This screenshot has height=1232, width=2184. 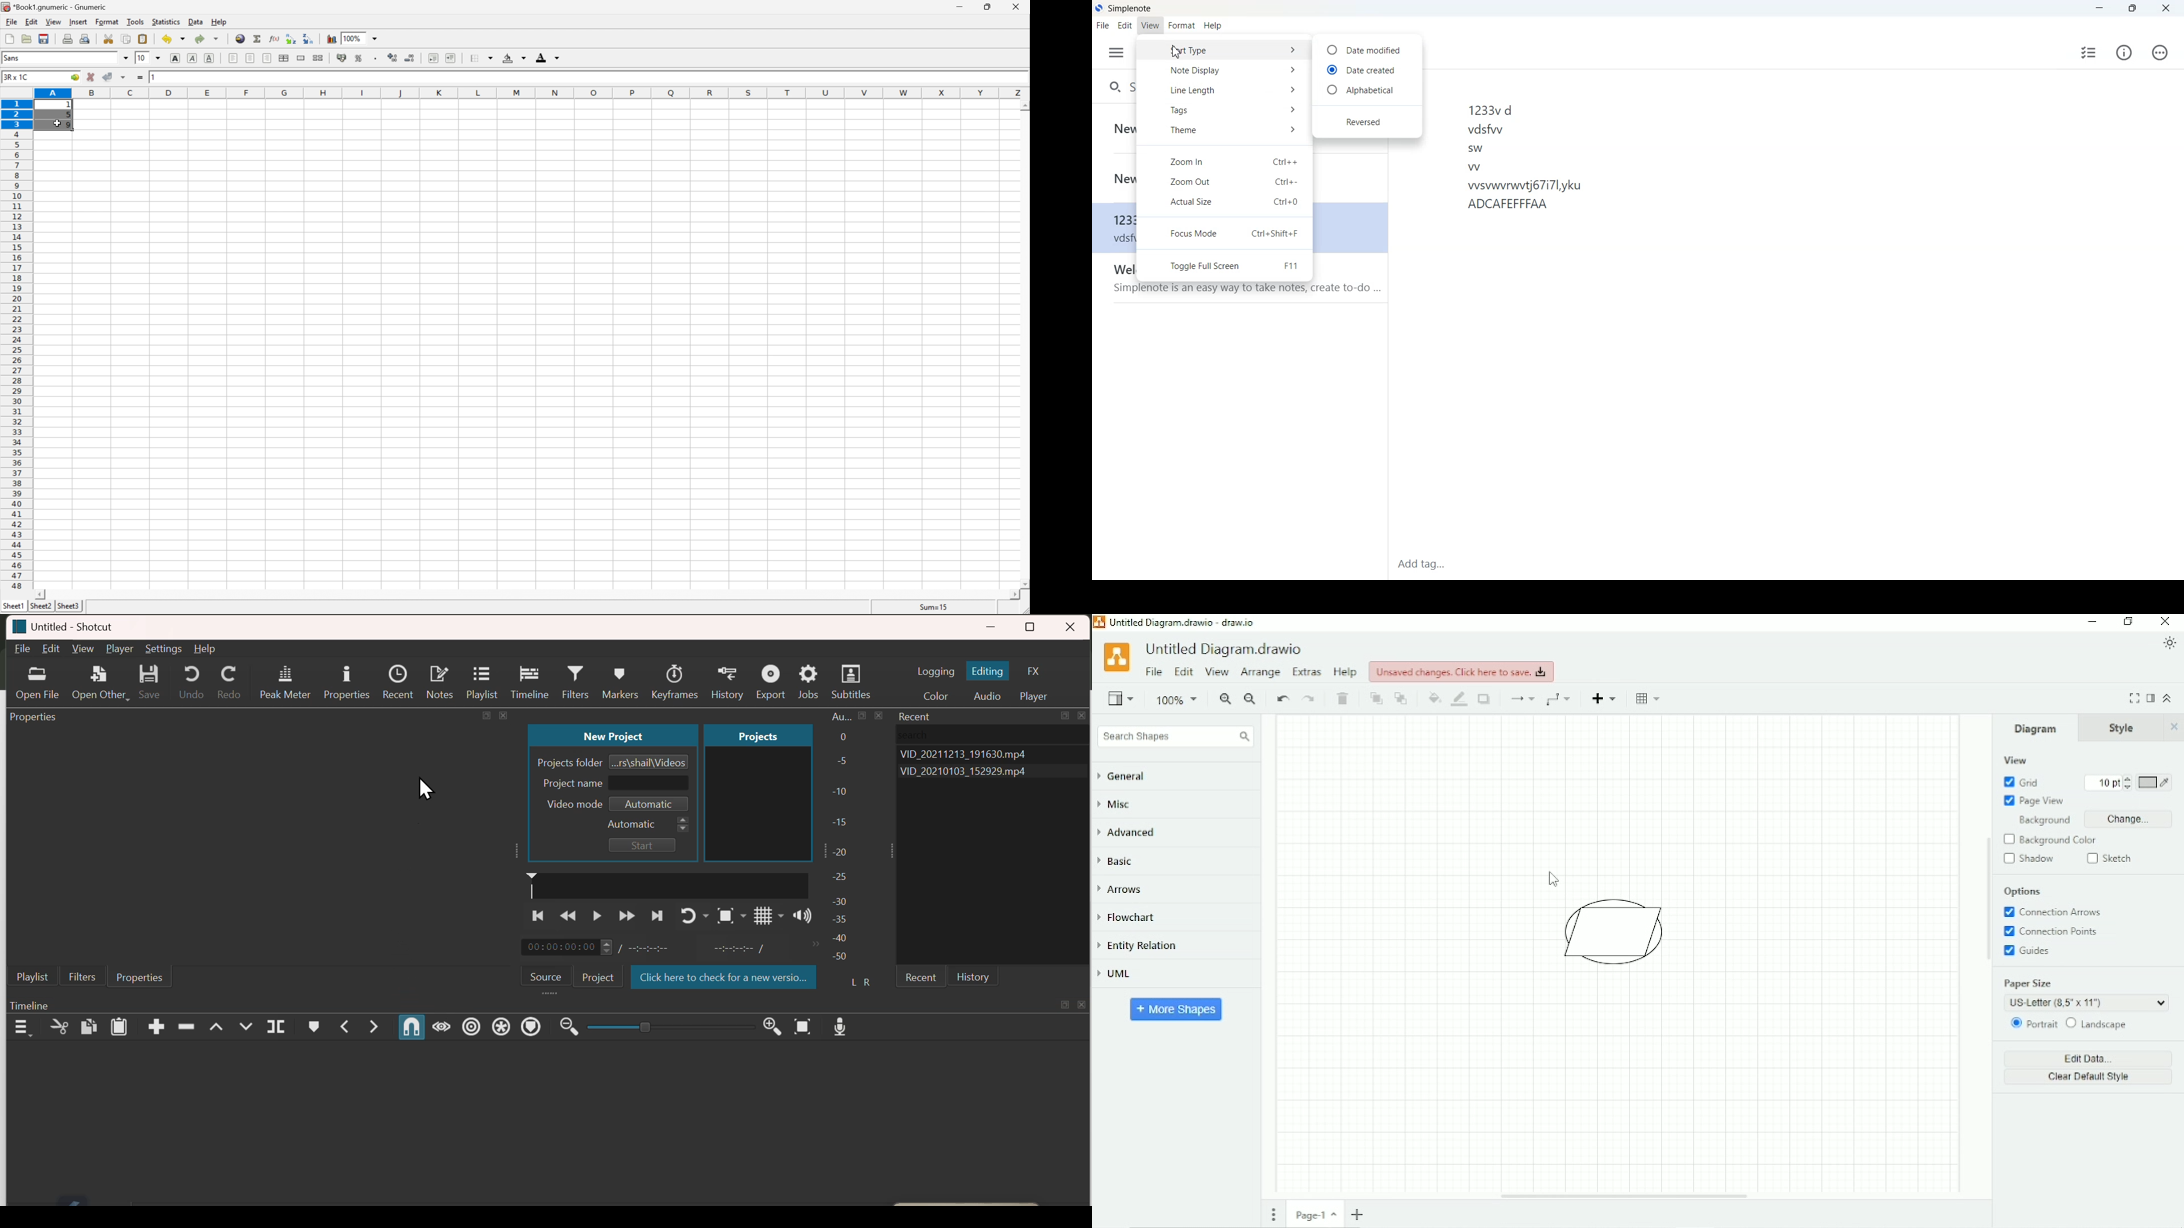 I want to click on Redo, so click(x=1310, y=699).